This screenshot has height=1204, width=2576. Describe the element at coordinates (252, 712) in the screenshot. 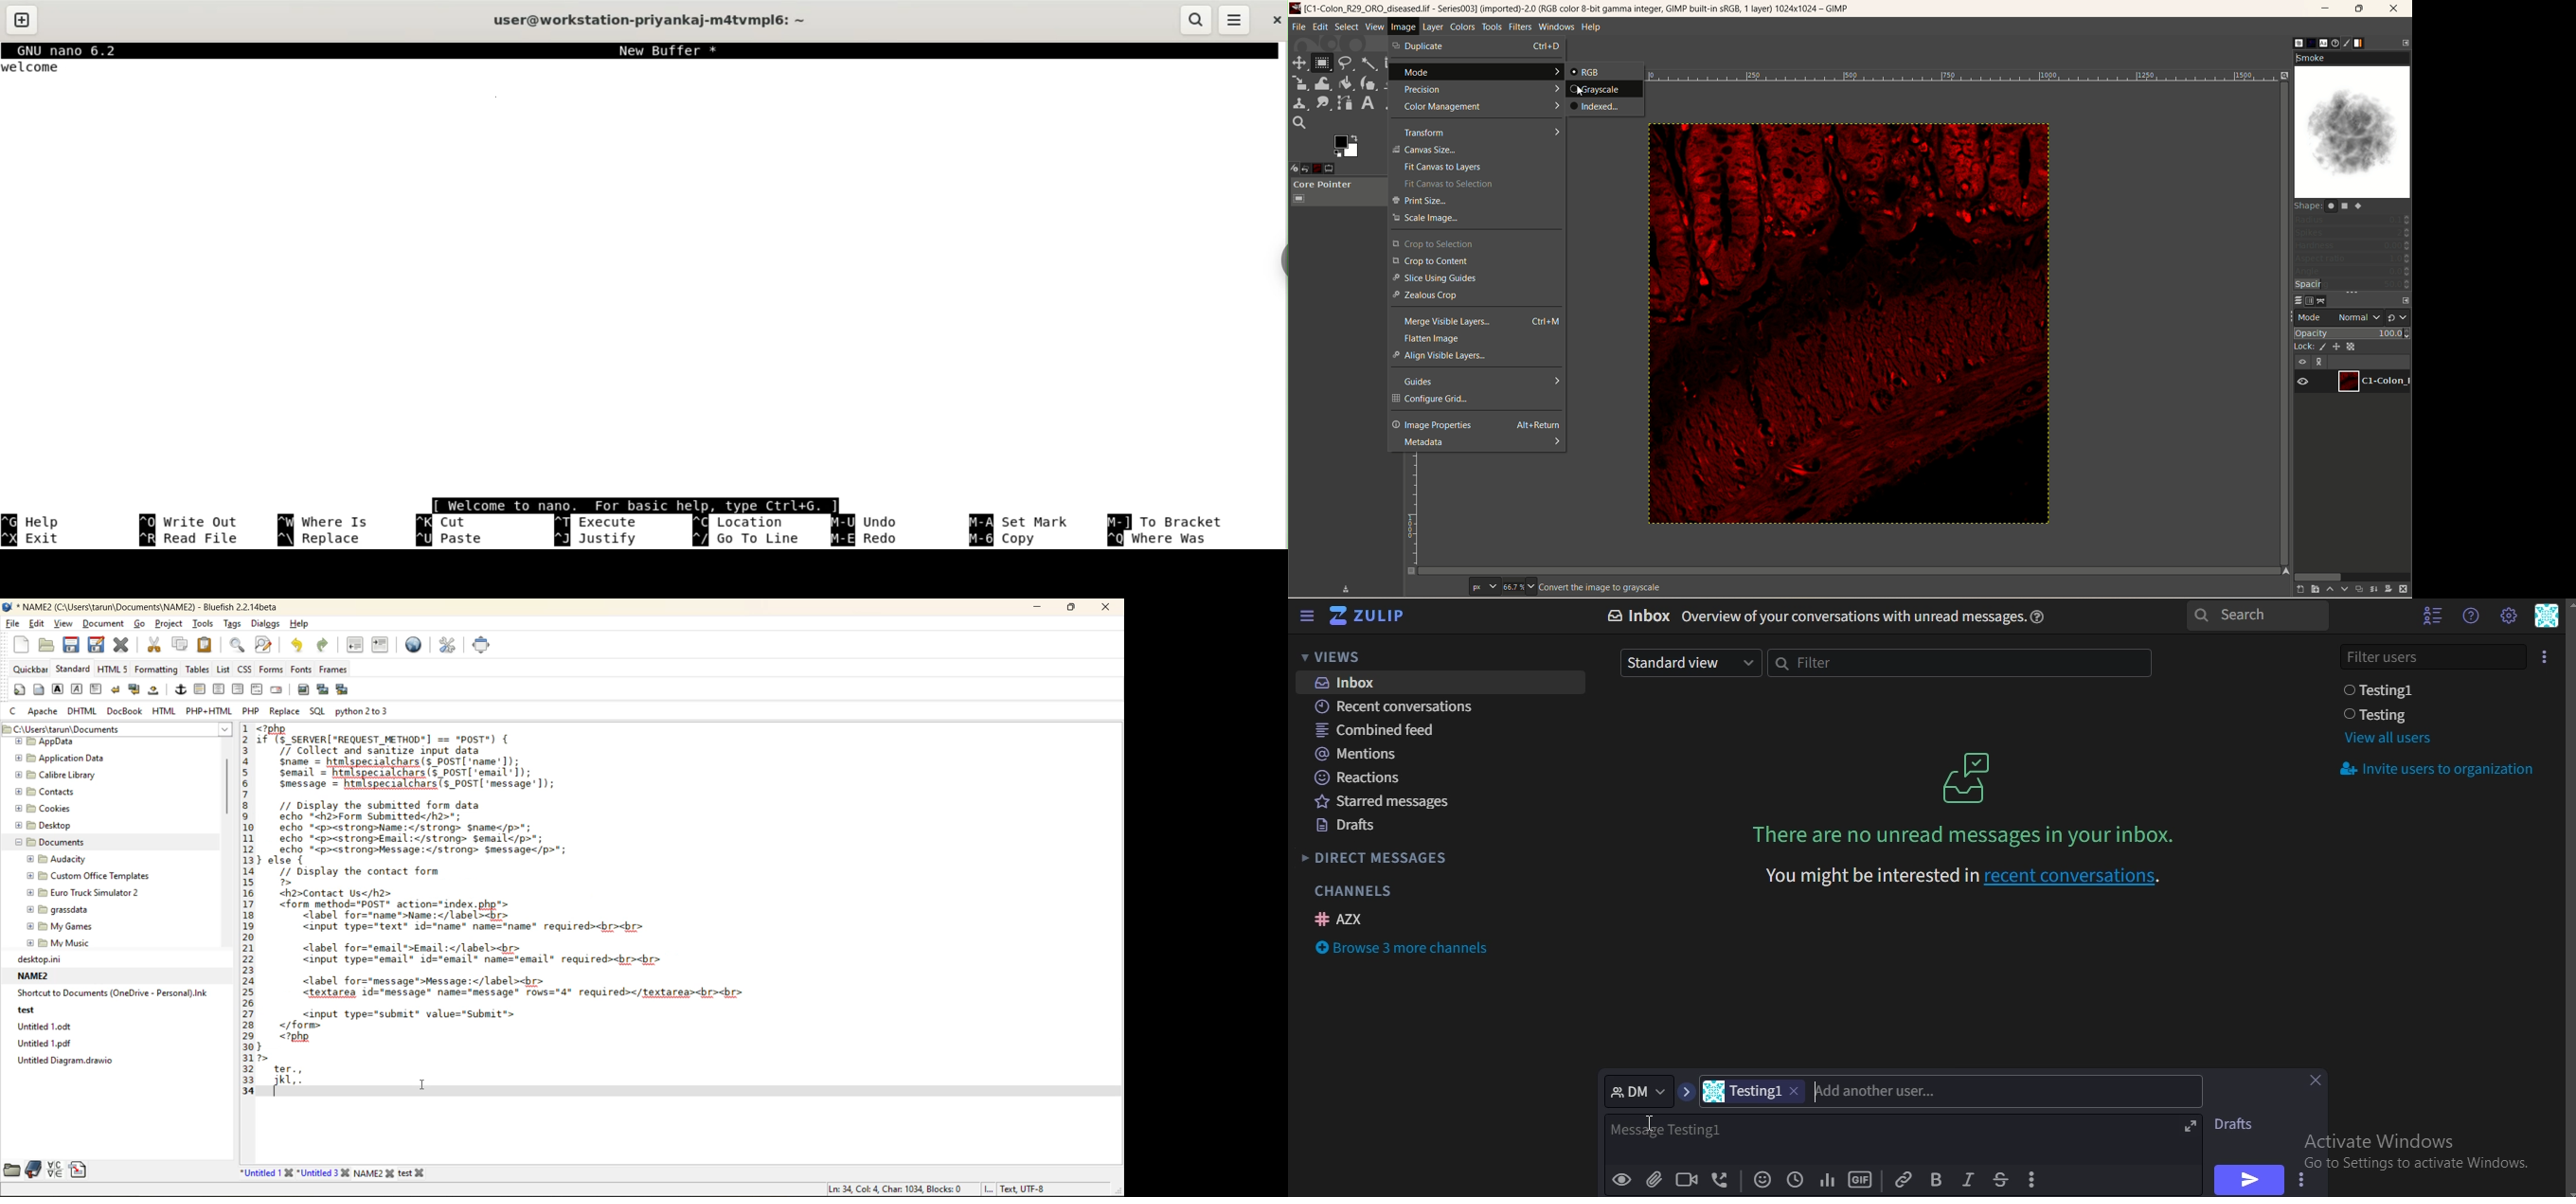

I see `php` at that location.